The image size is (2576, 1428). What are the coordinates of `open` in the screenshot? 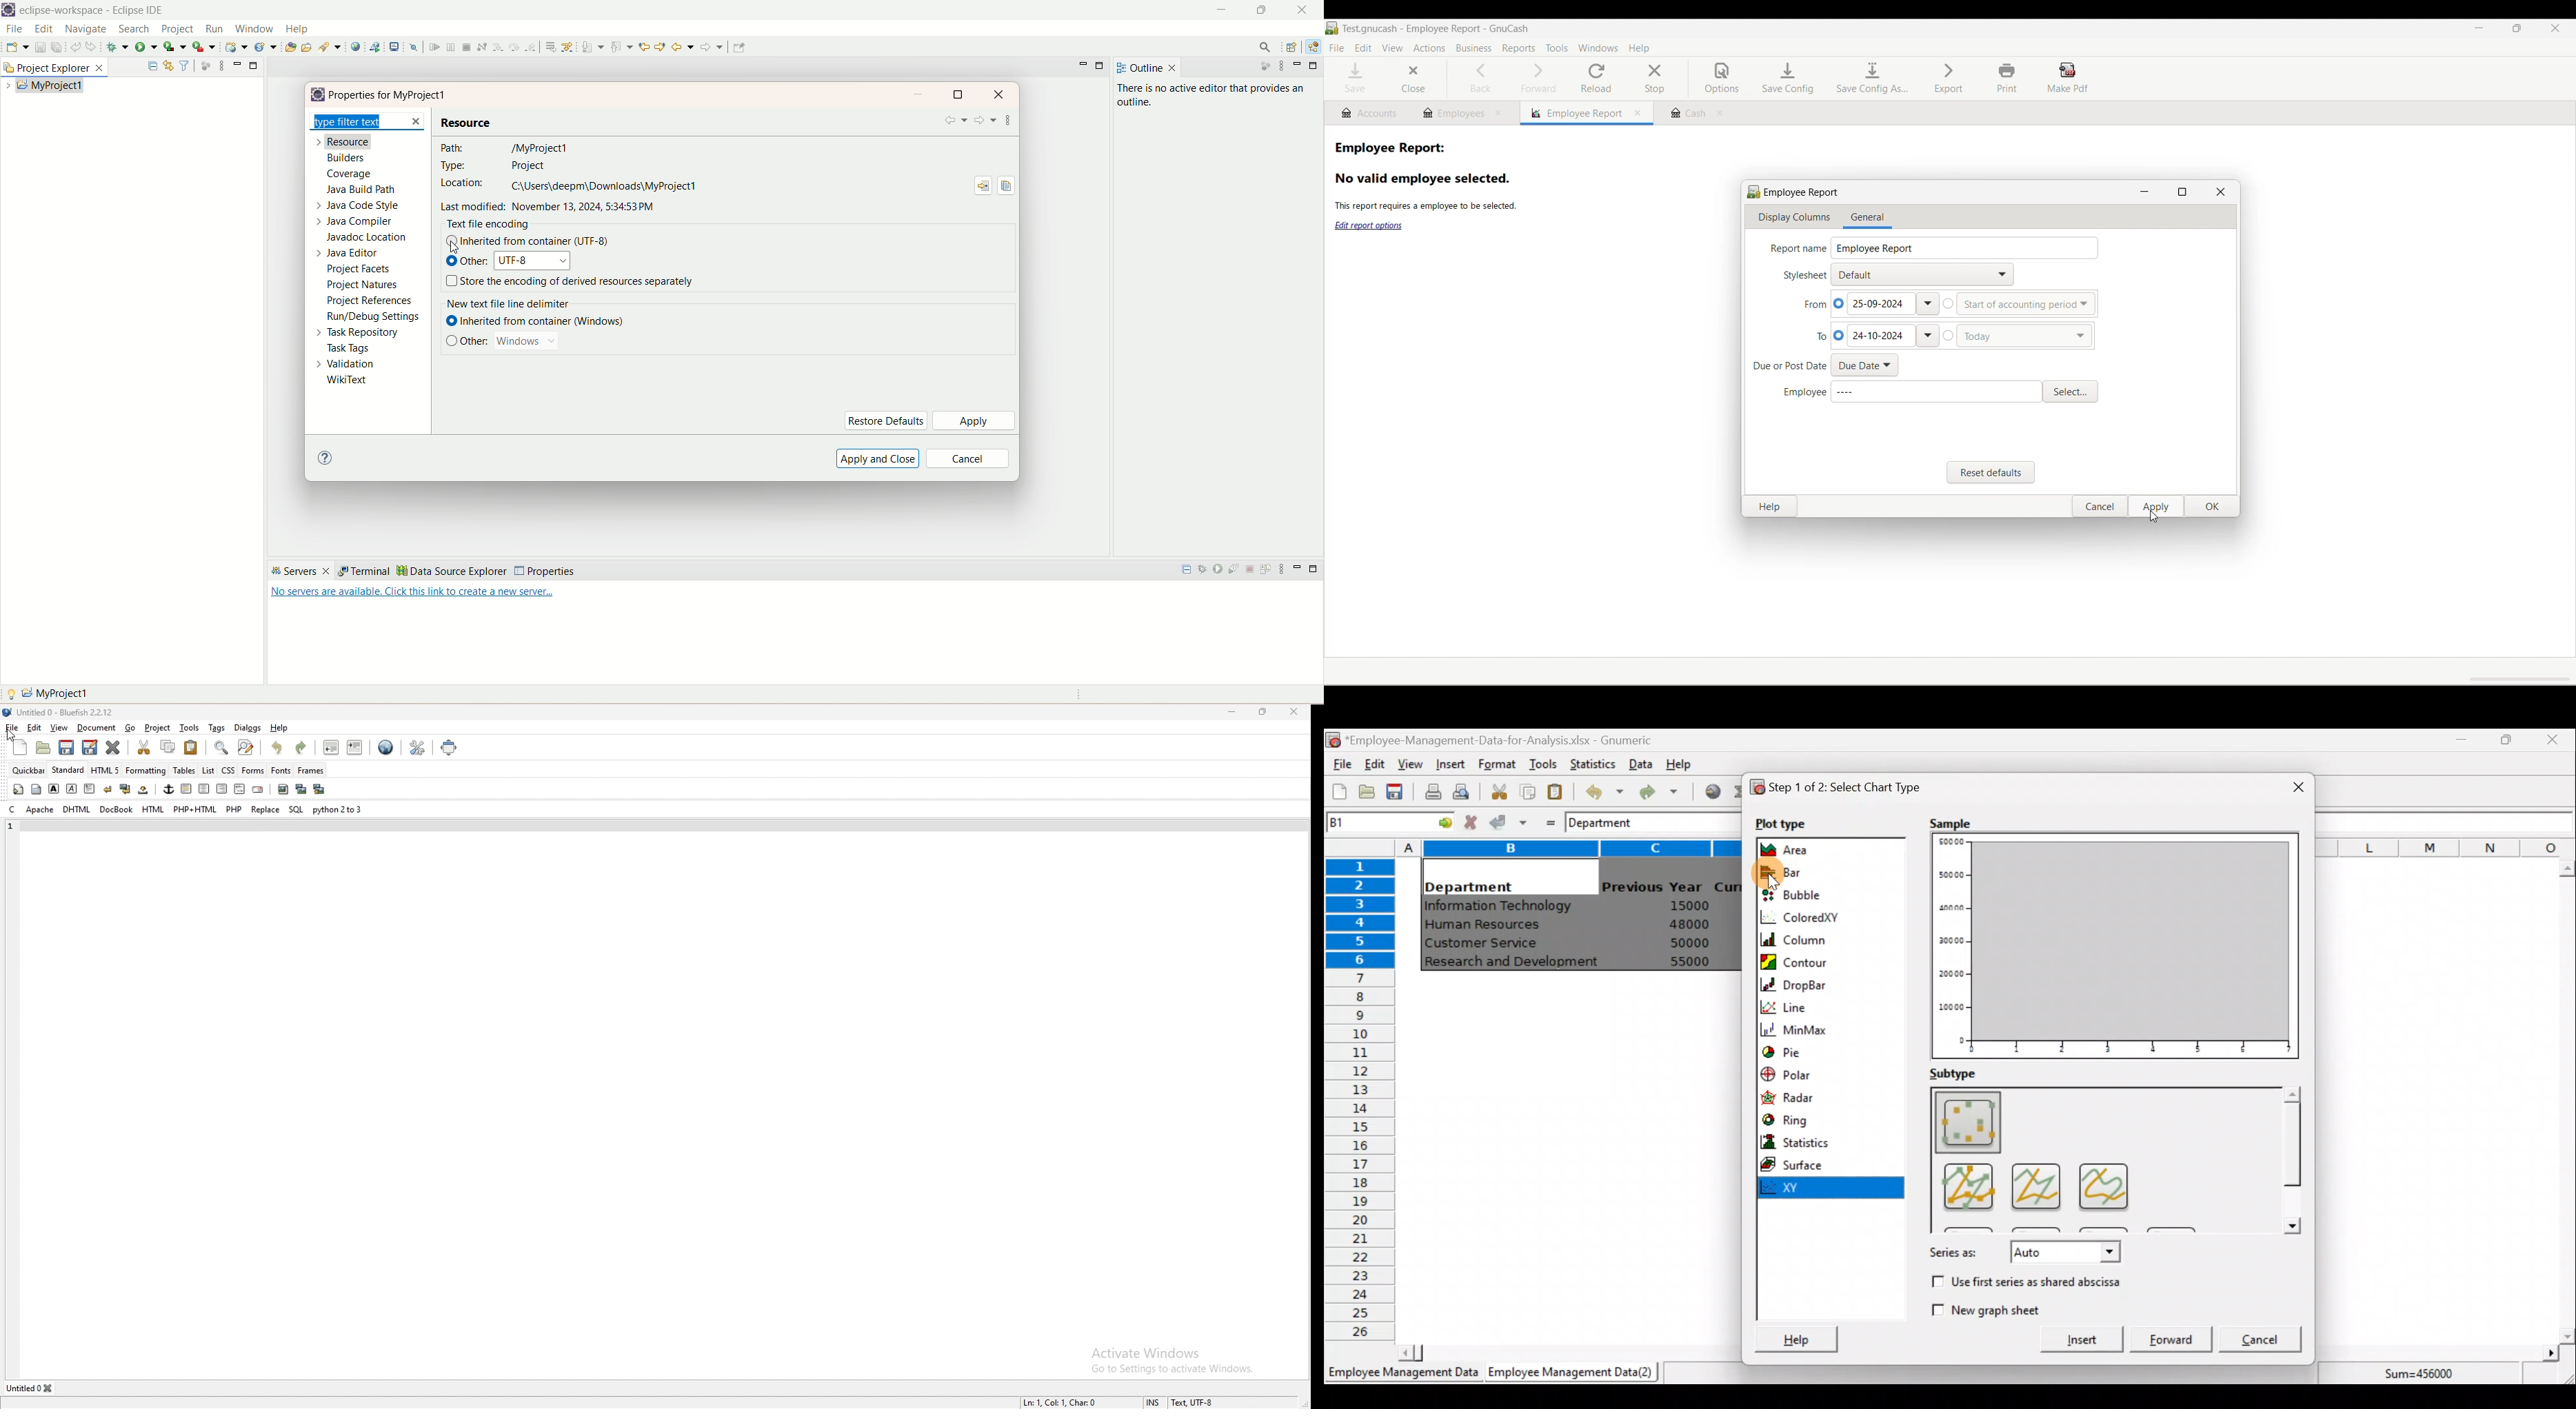 It's located at (44, 748).